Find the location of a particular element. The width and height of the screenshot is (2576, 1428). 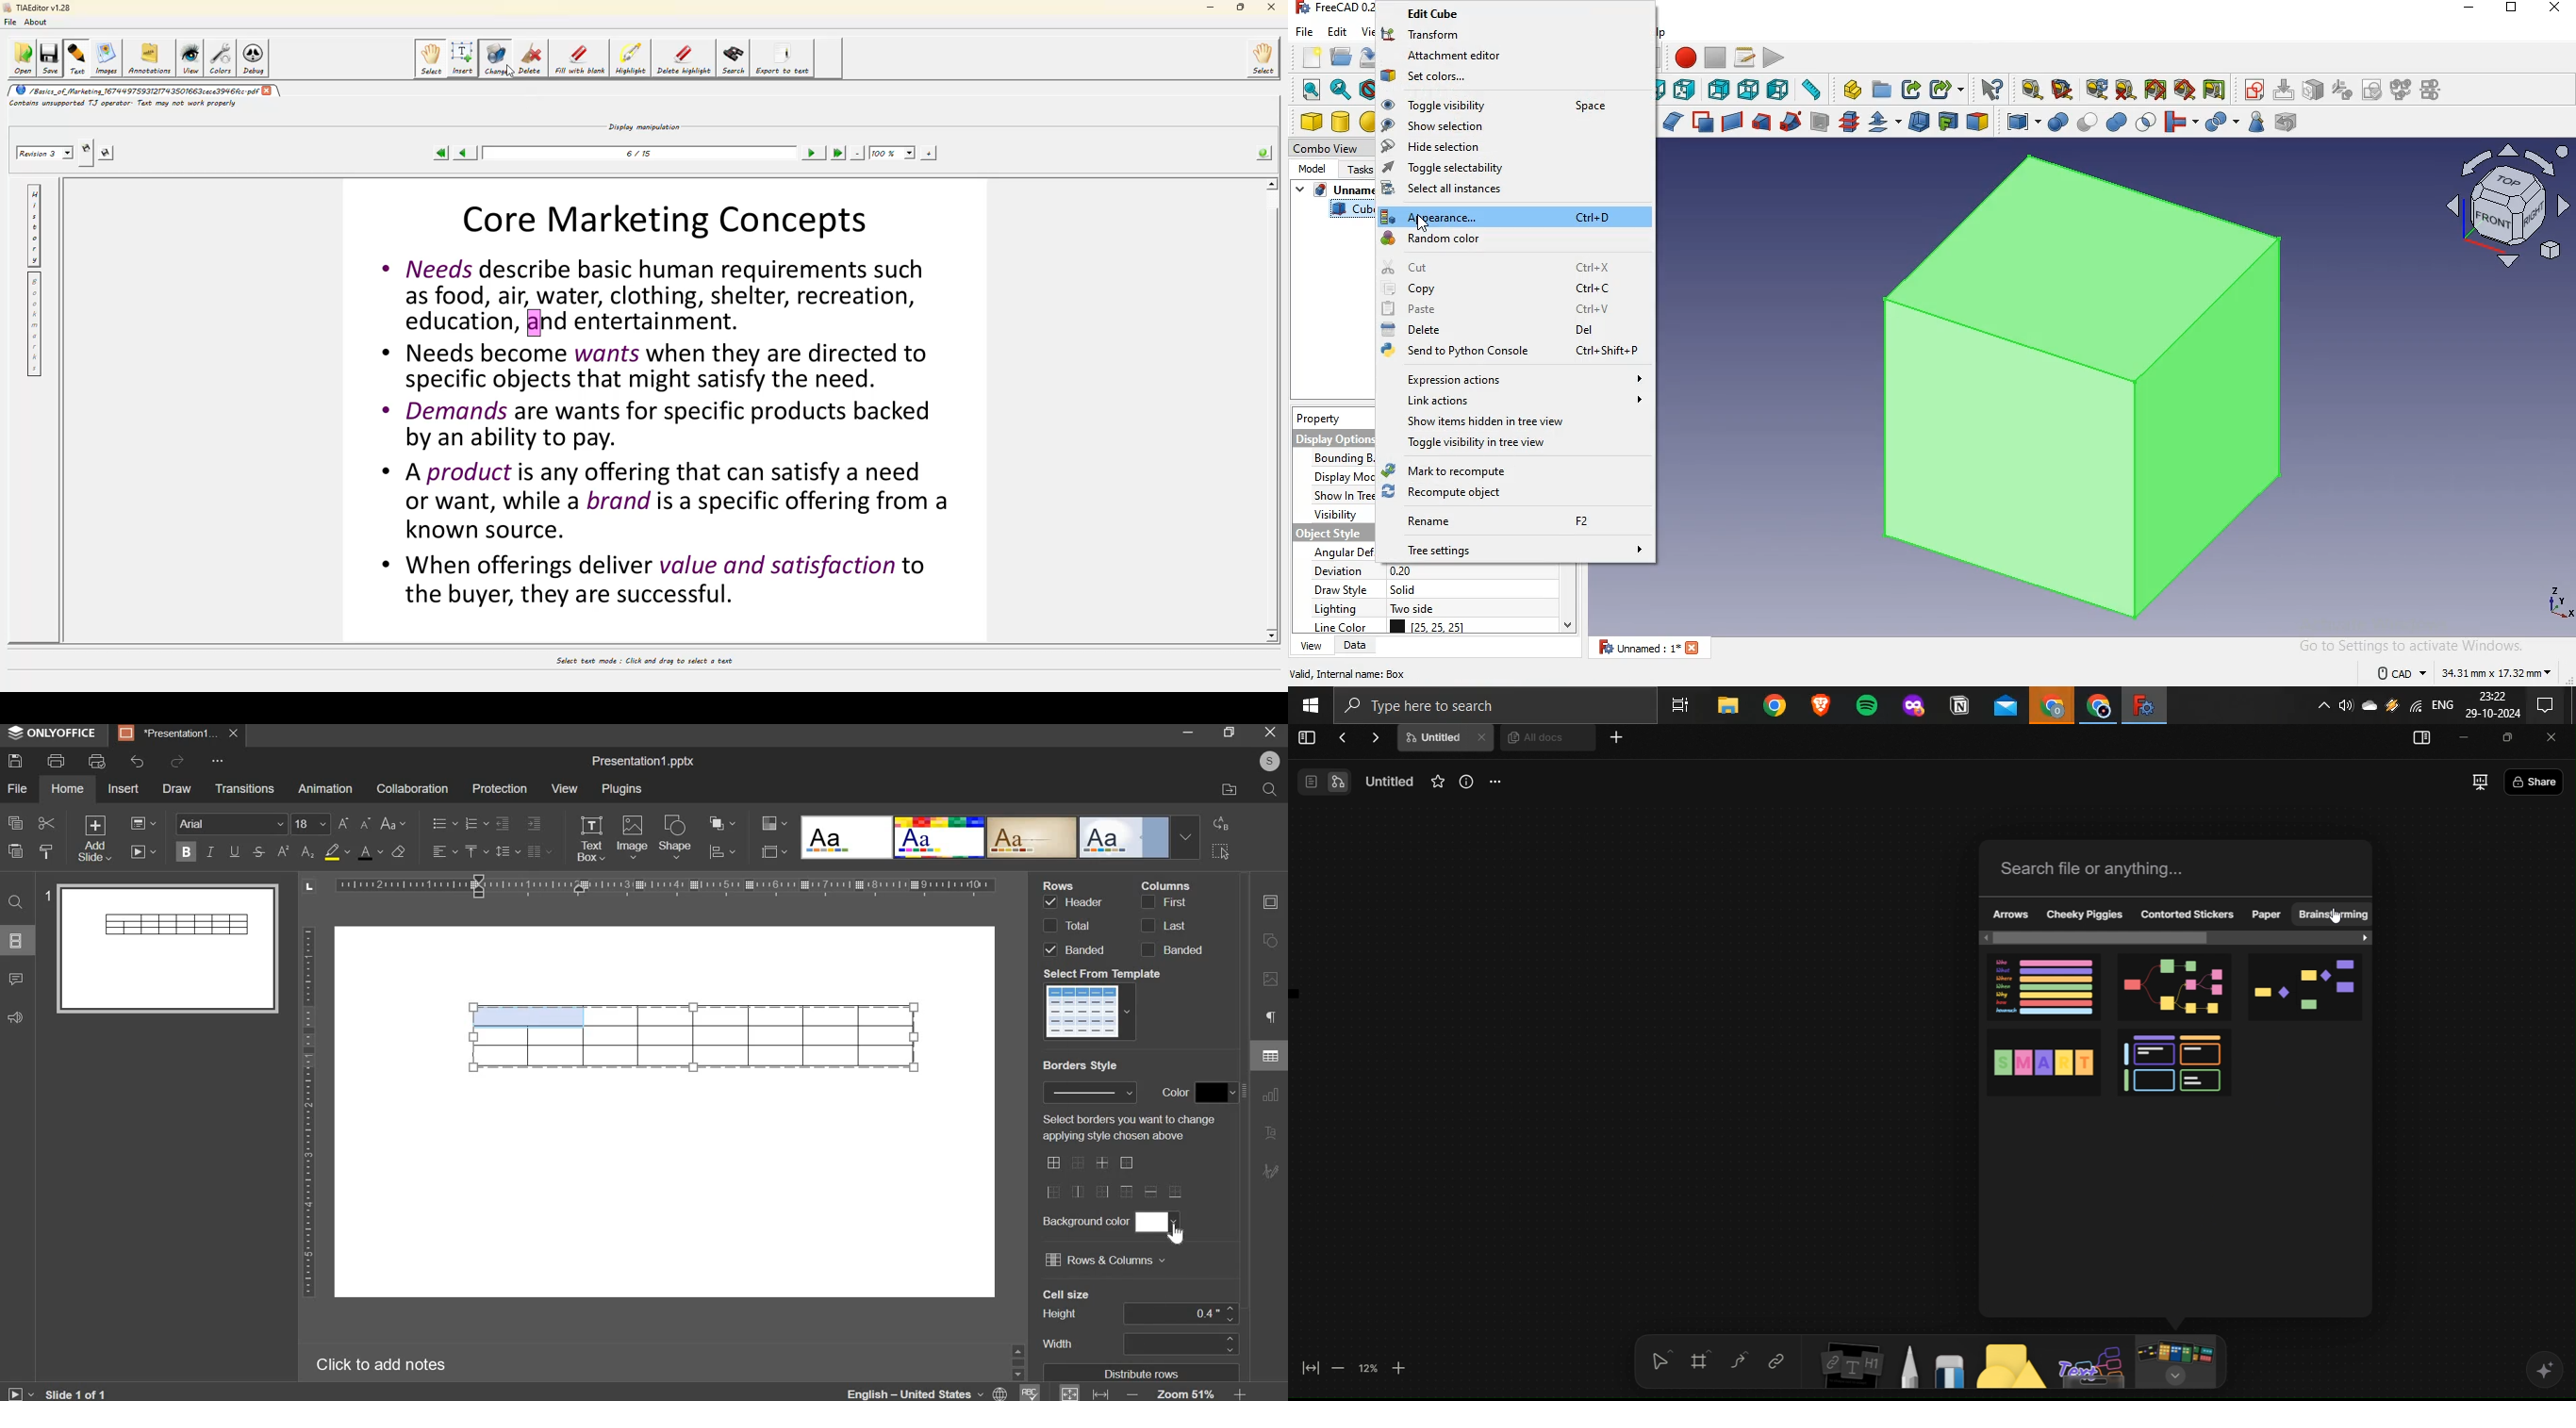

rename is located at coordinates (1511, 520).